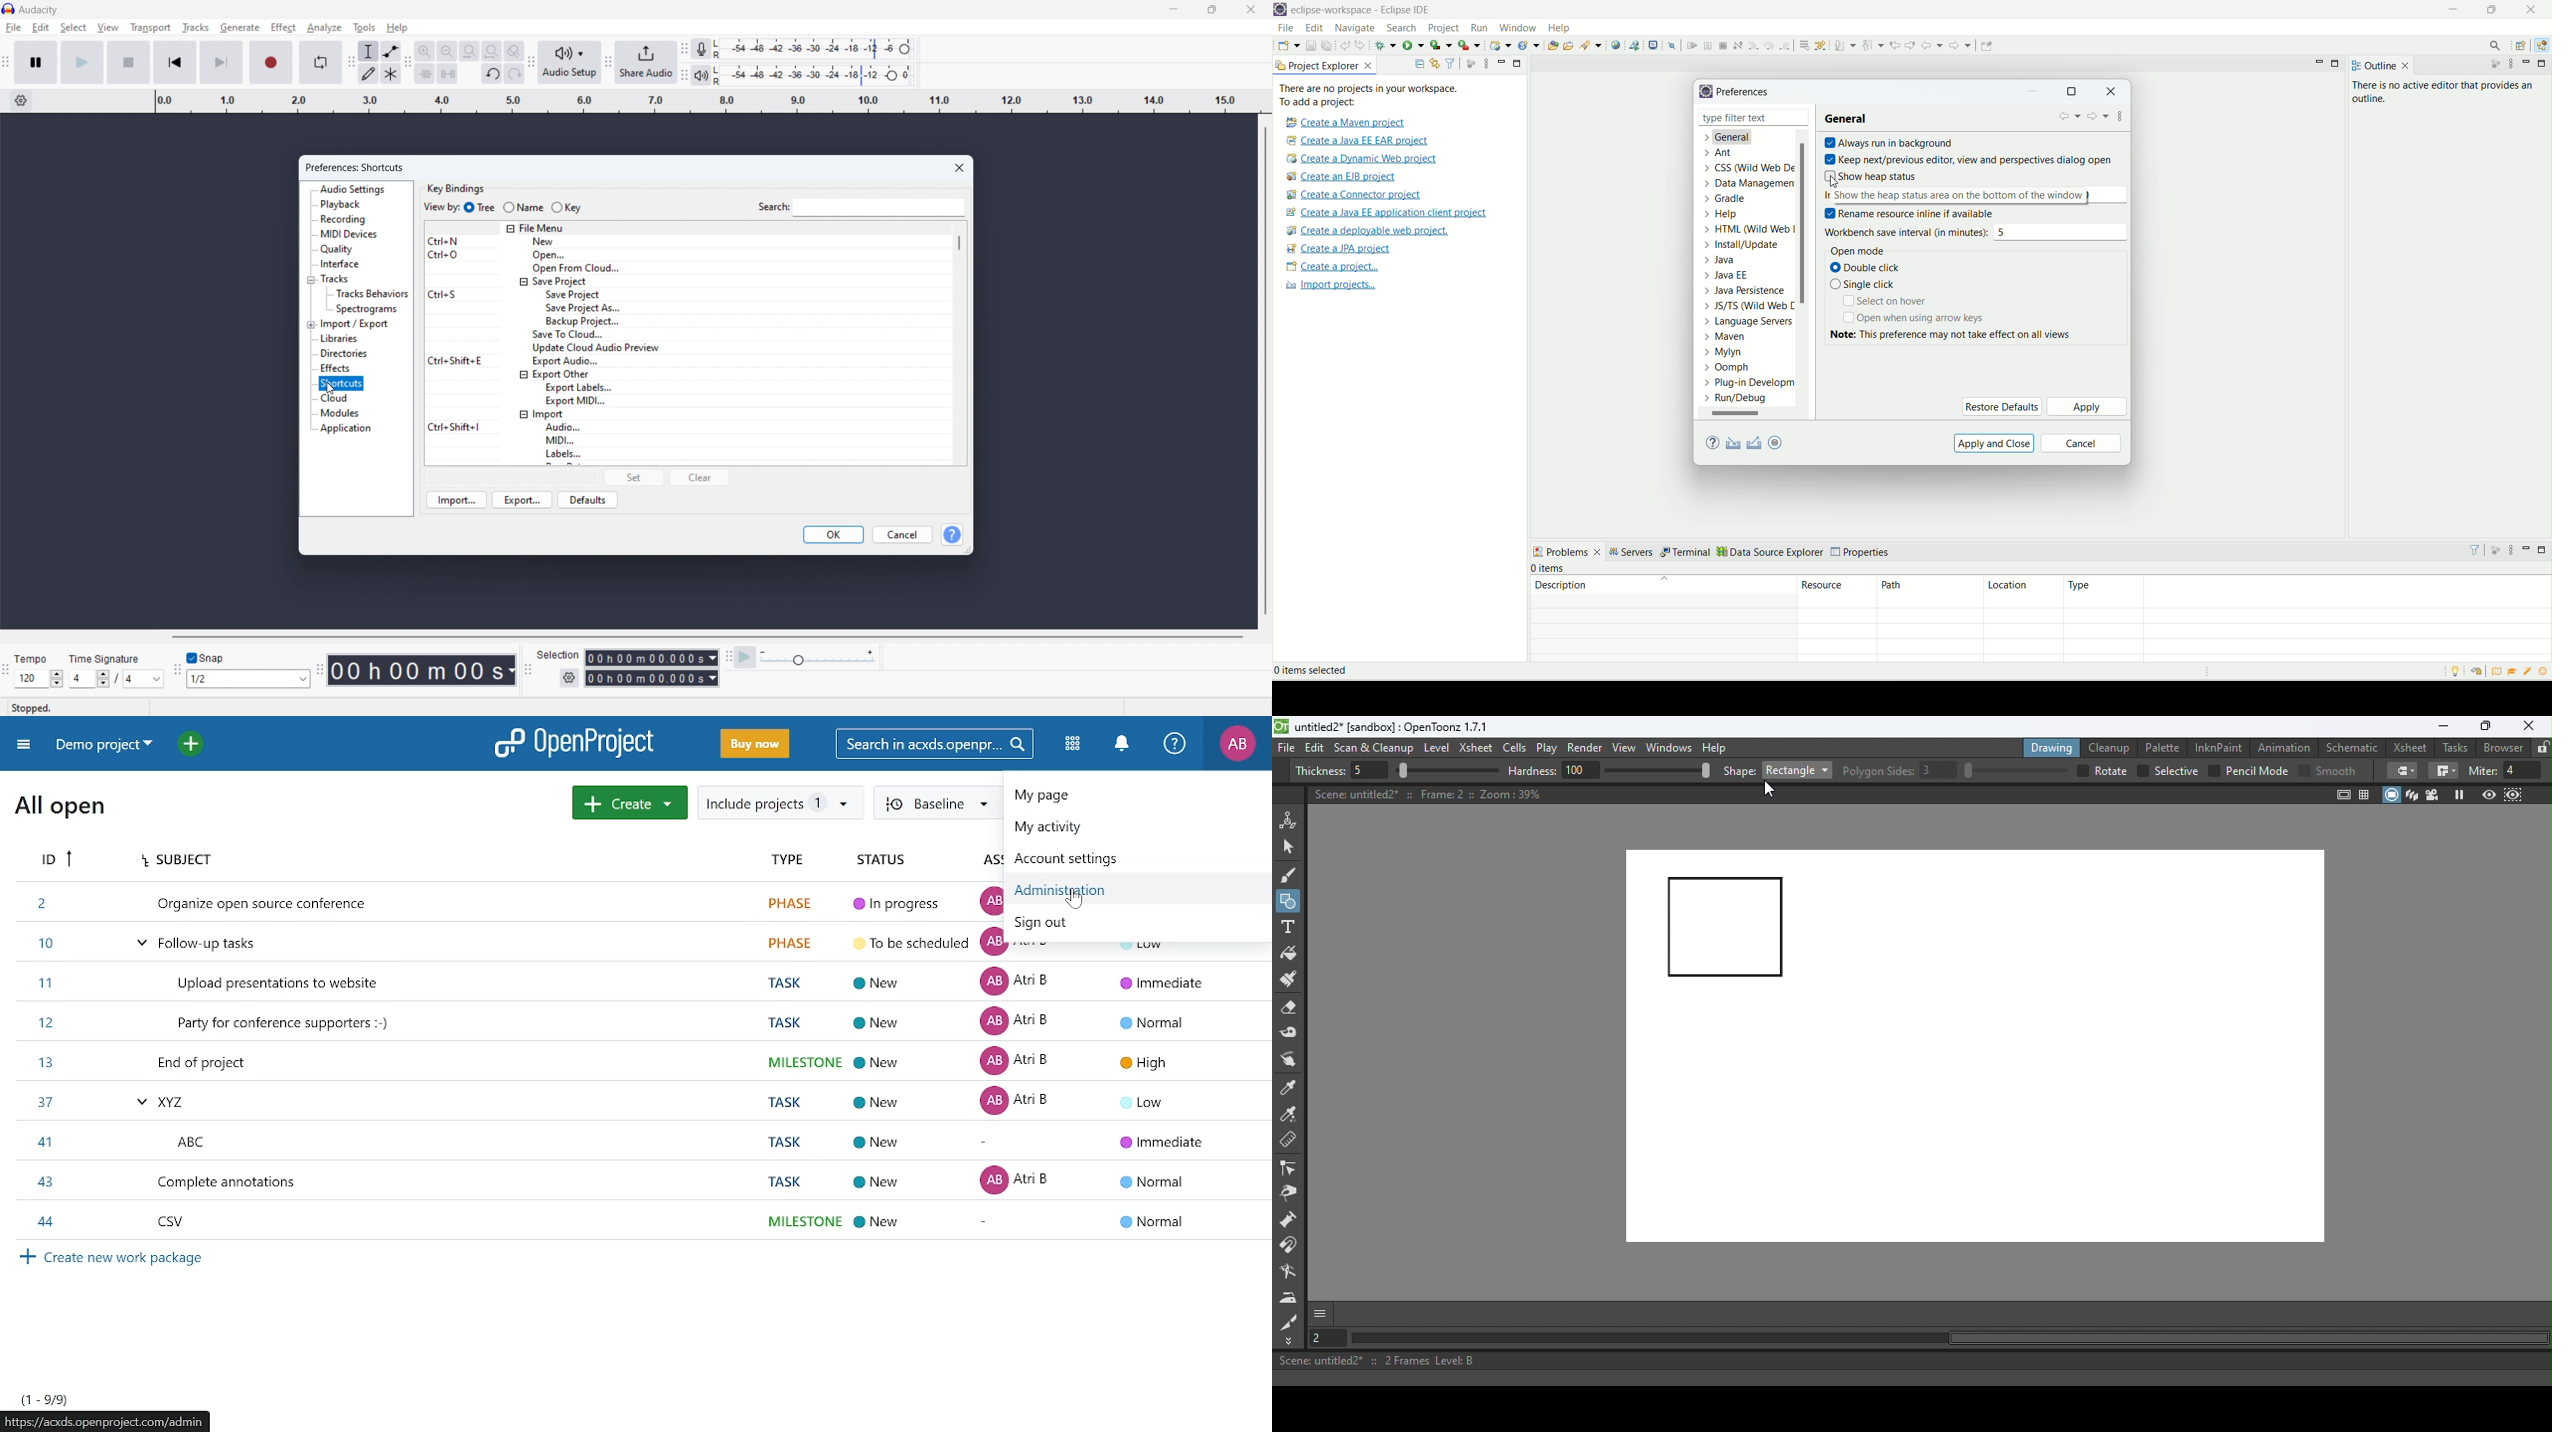 The height and width of the screenshot is (1456, 2576). I want to click on toggle snap, so click(205, 658).